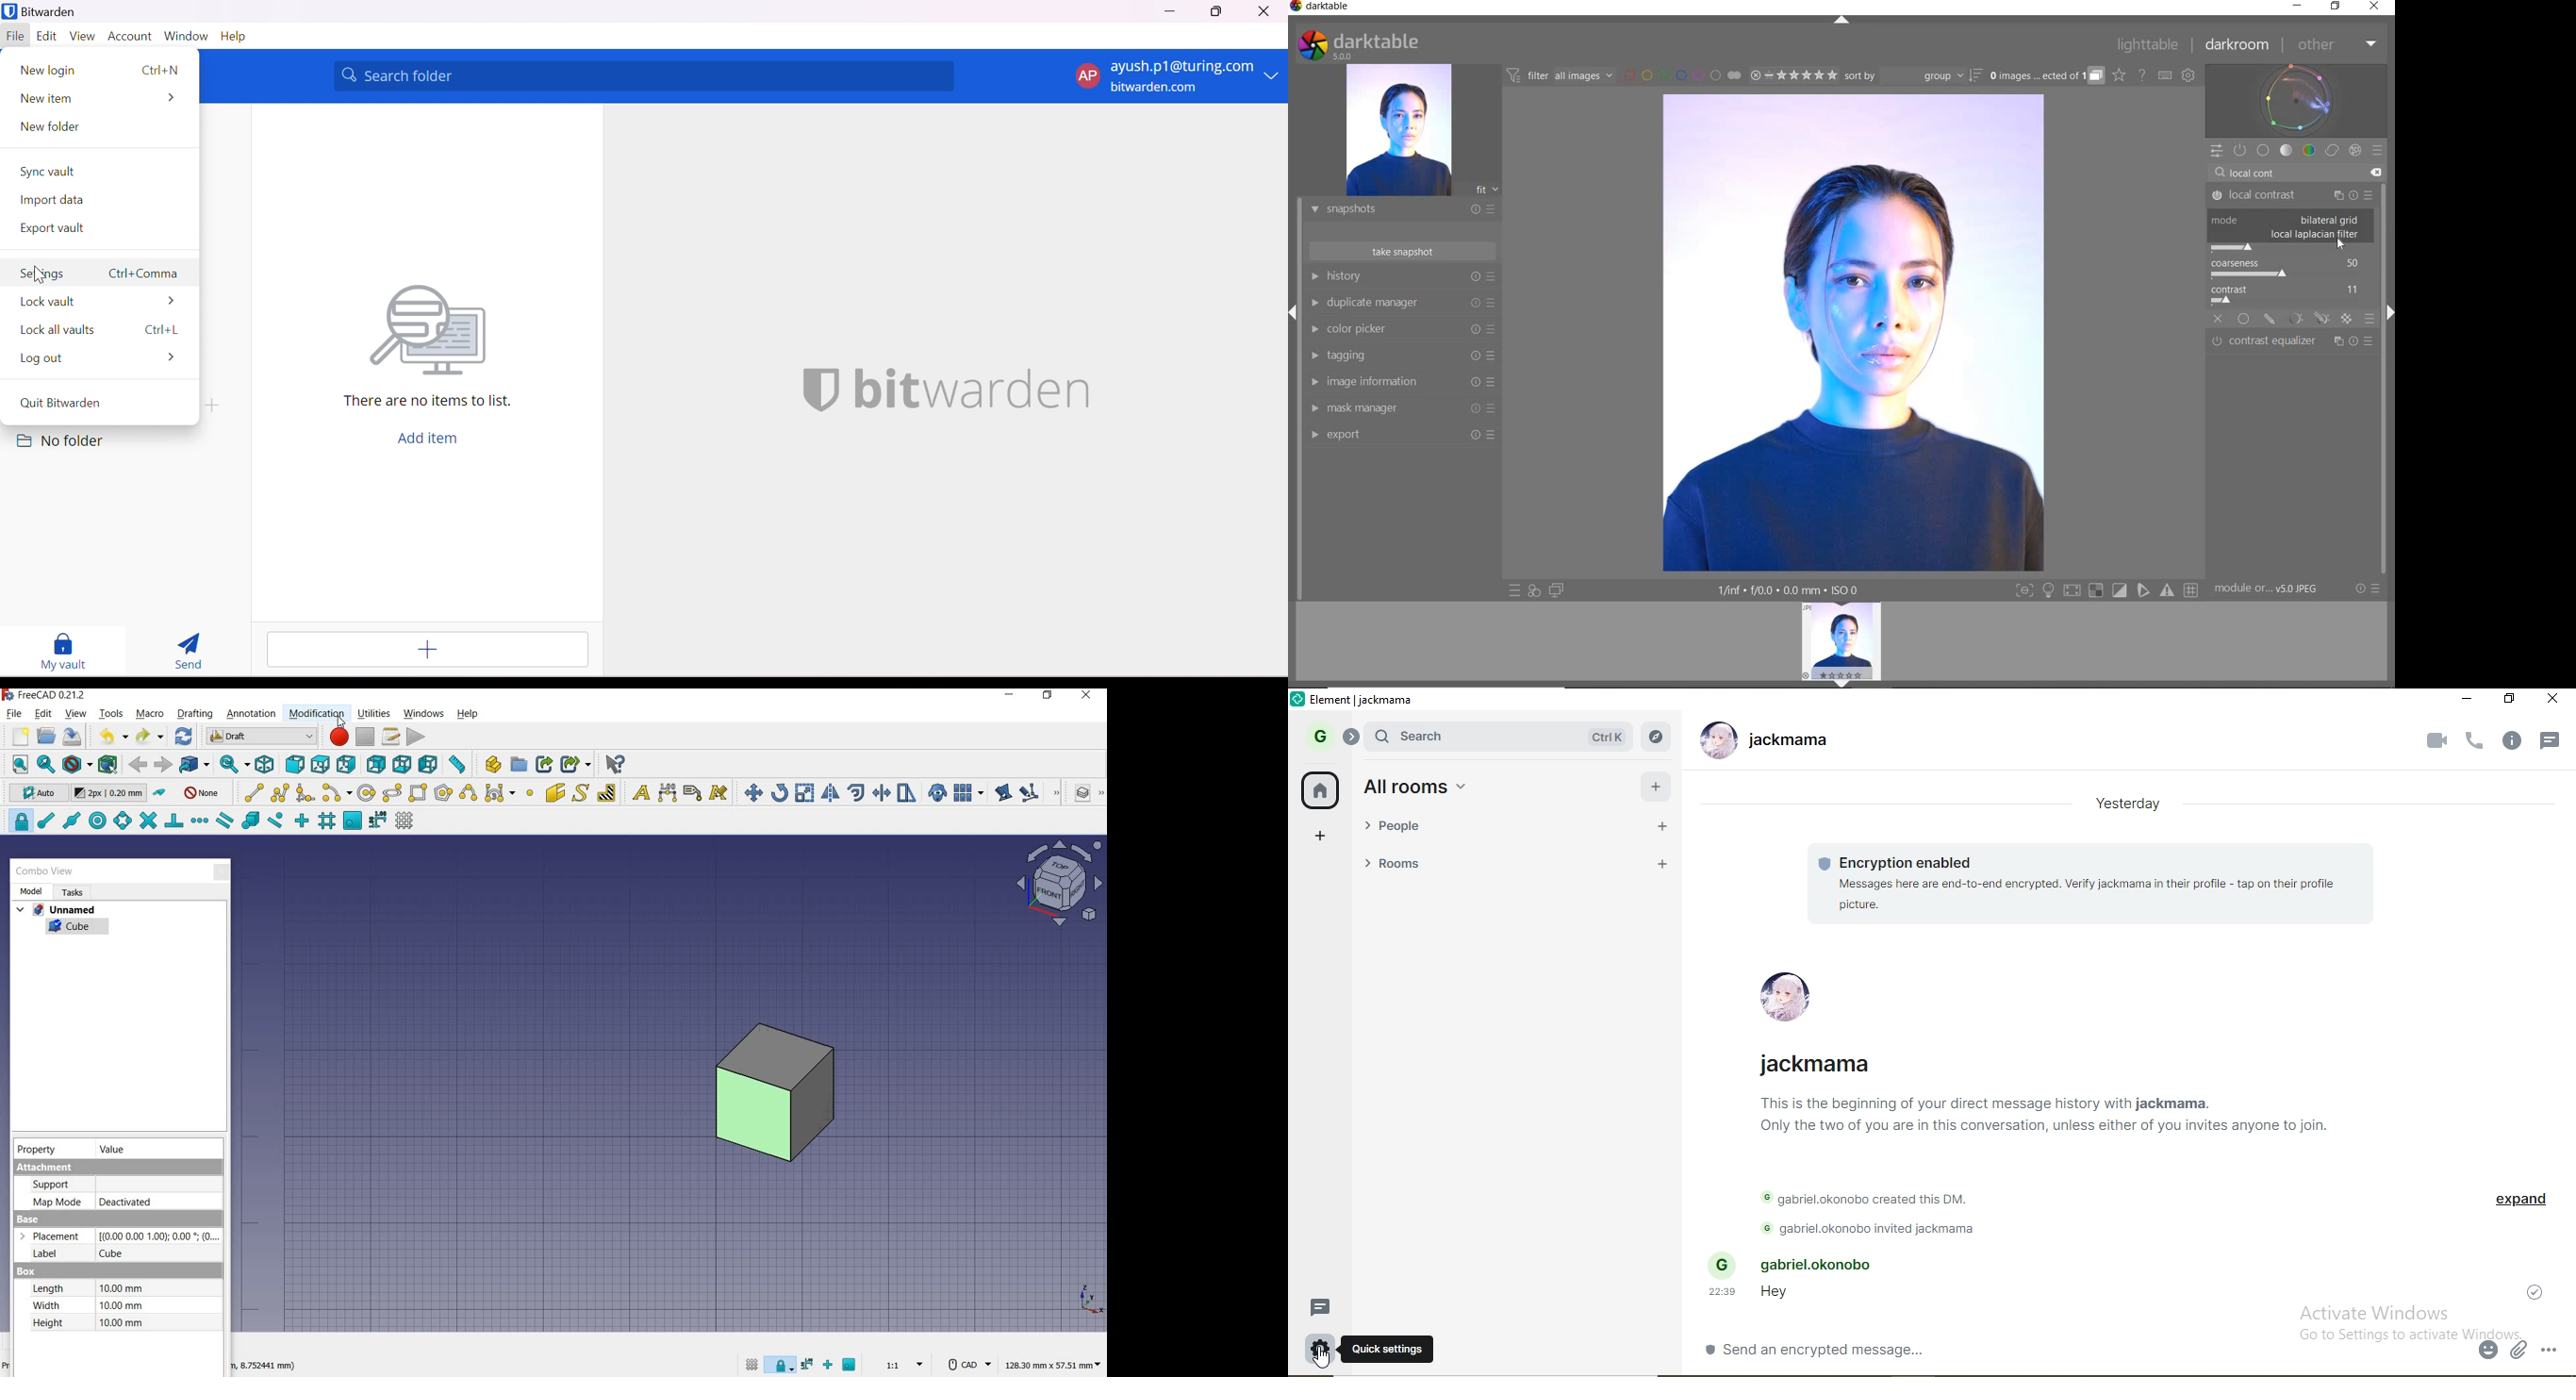  What do you see at coordinates (2024, 592) in the screenshot?
I see `Button` at bounding box center [2024, 592].